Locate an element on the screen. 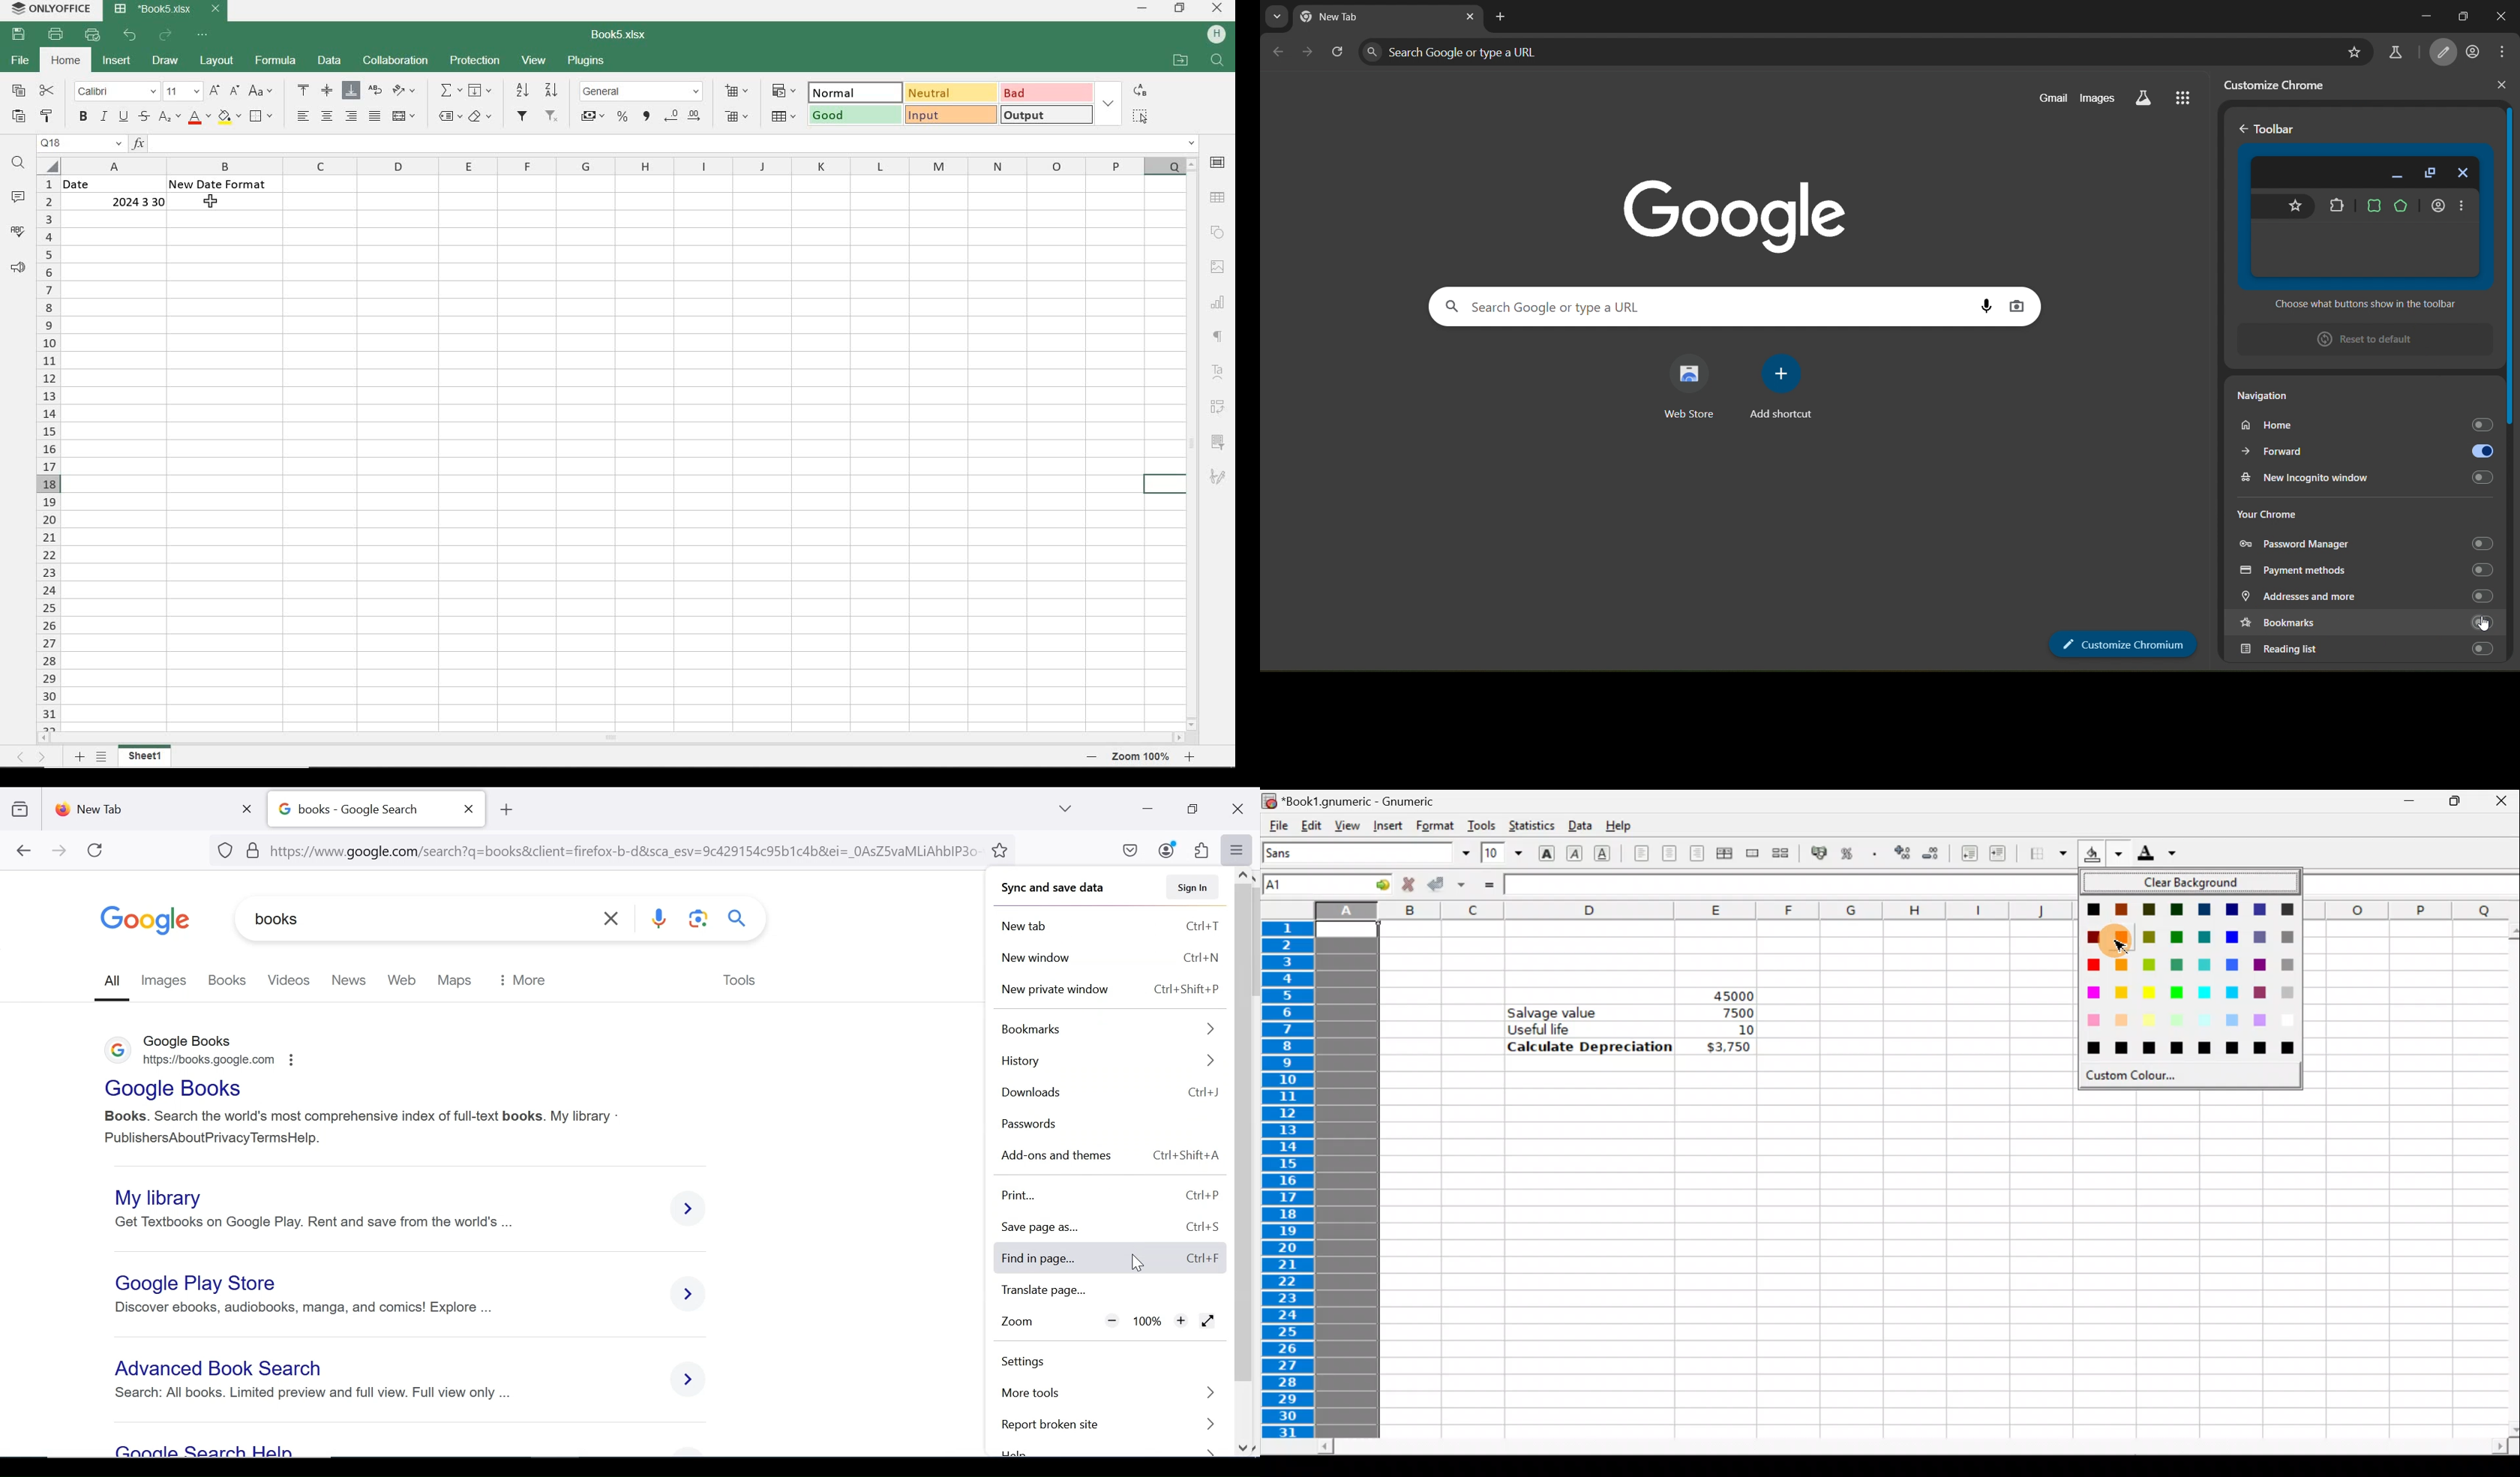 This screenshot has width=2520, height=1484. google apps is located at coordinates (2189, 98).